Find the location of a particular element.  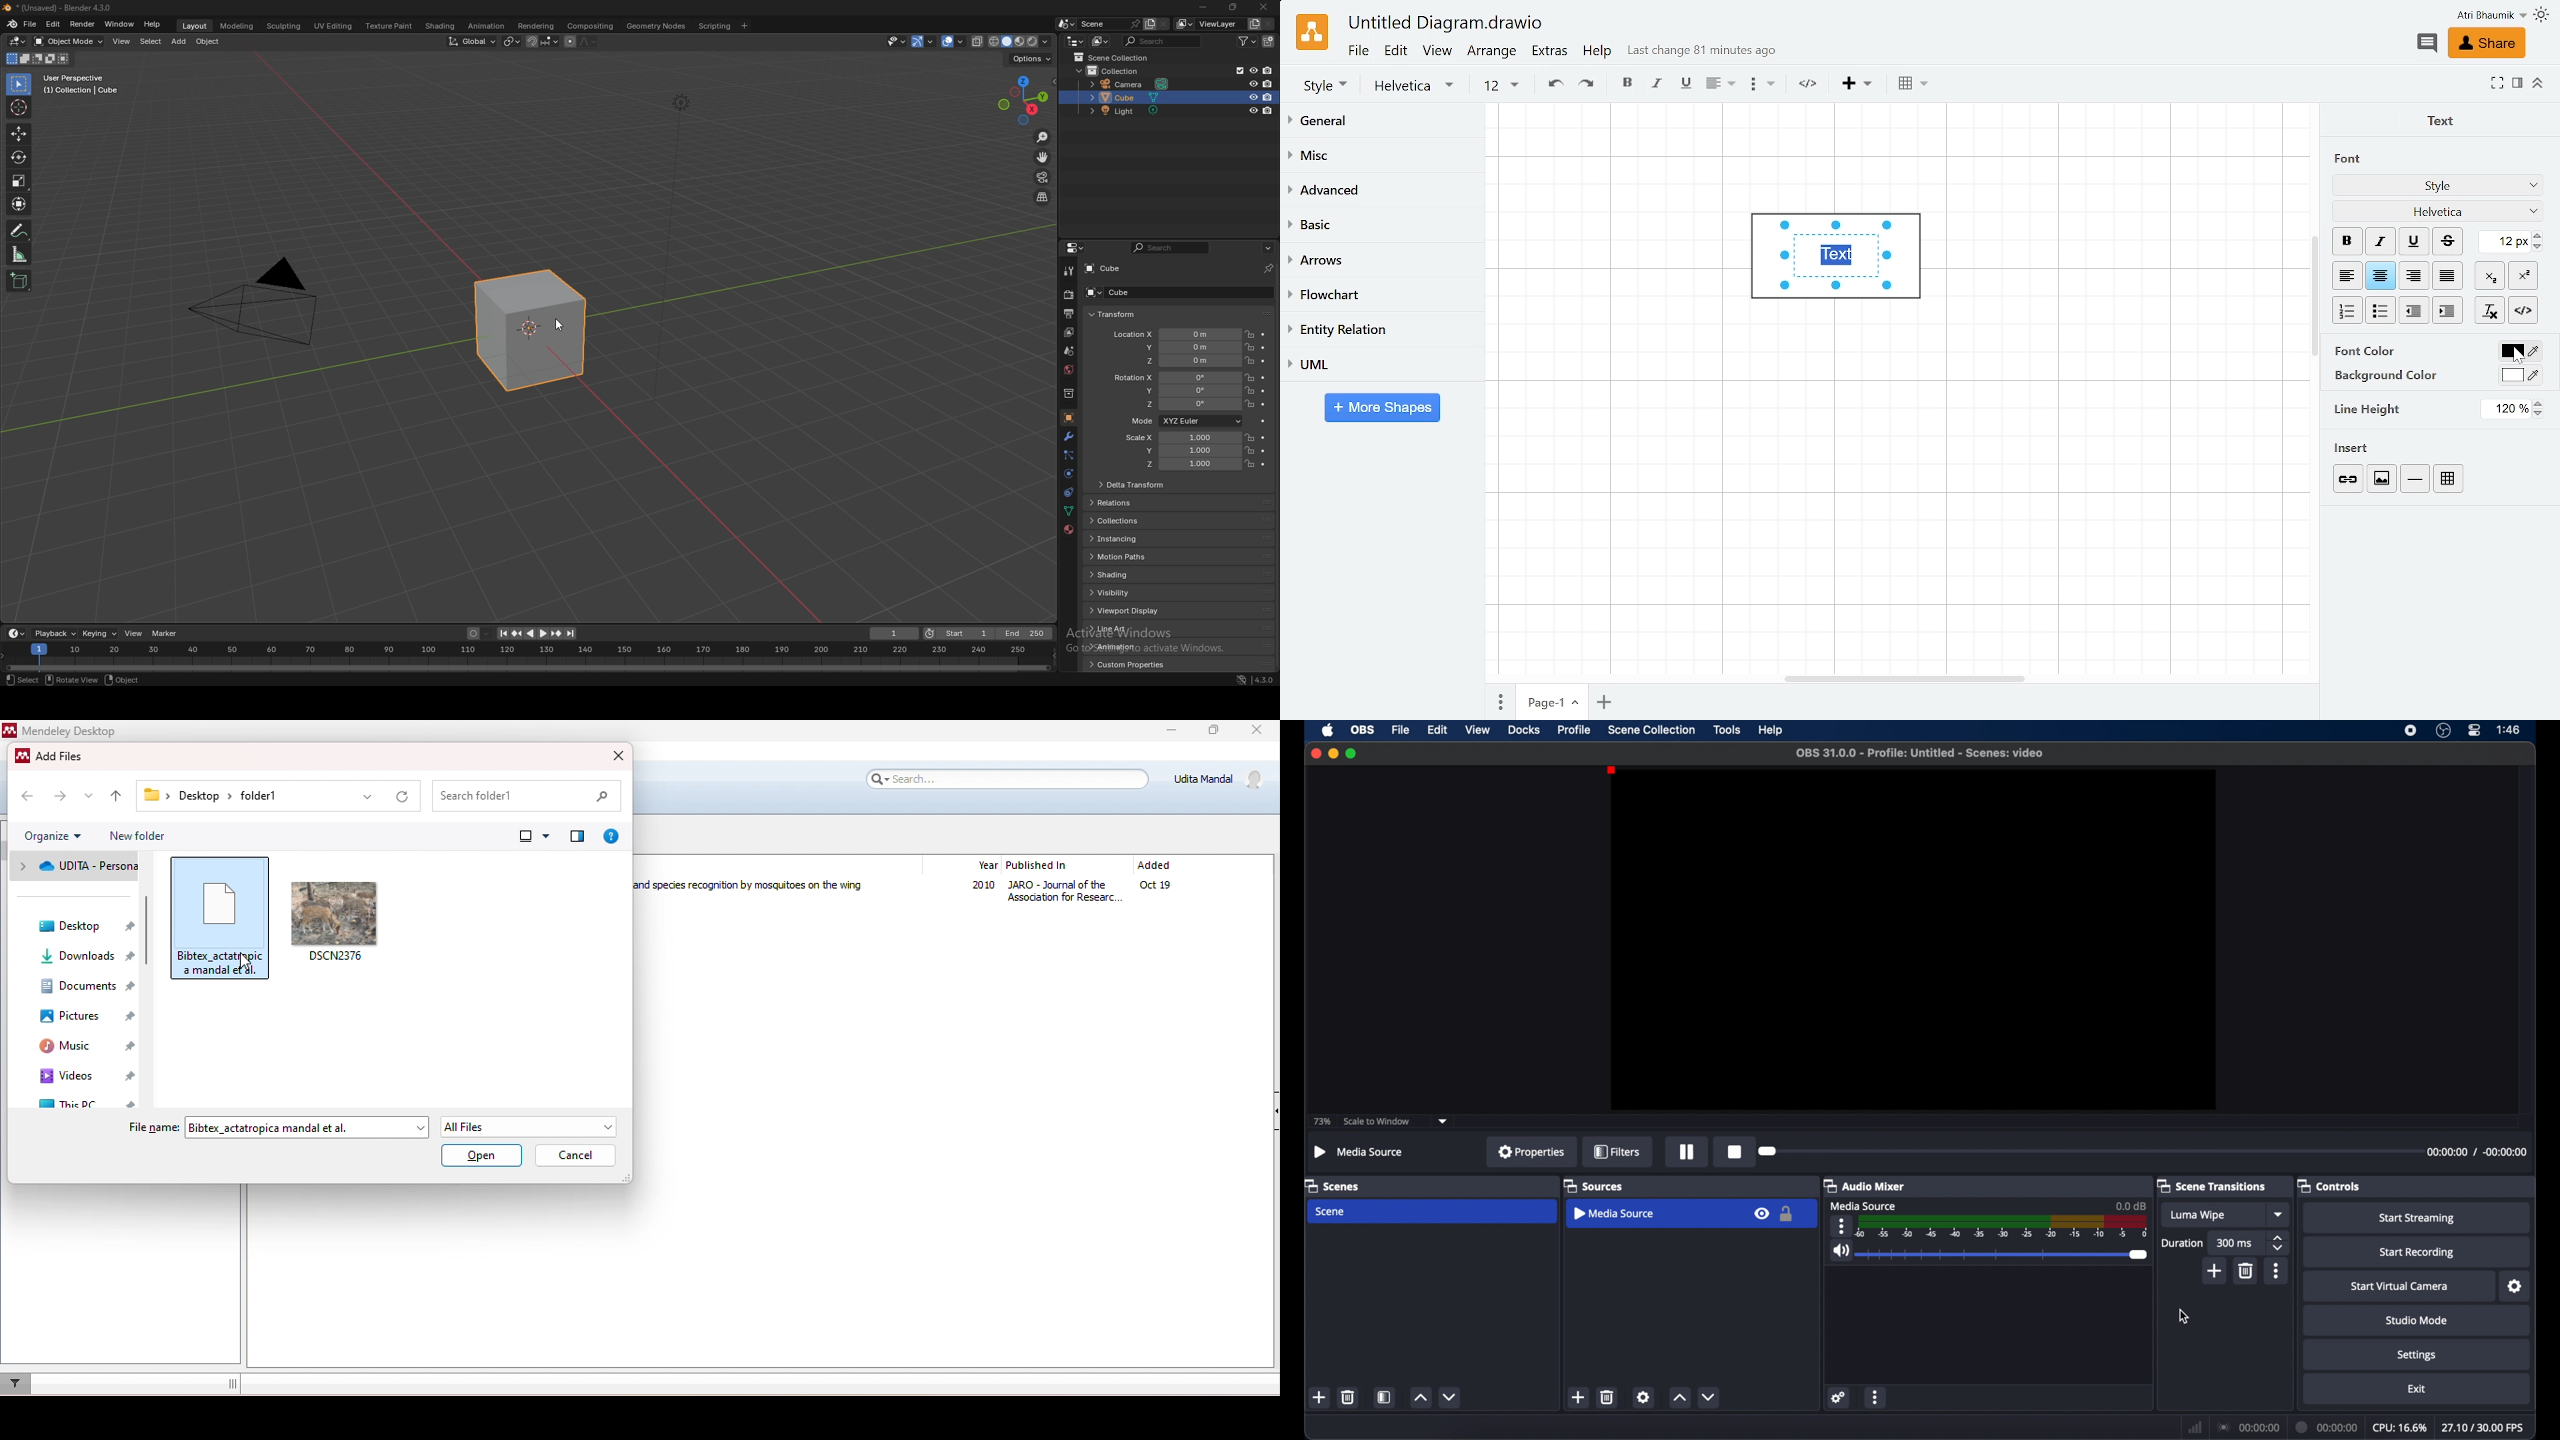

pictures is located at coordinates (89, 1017).